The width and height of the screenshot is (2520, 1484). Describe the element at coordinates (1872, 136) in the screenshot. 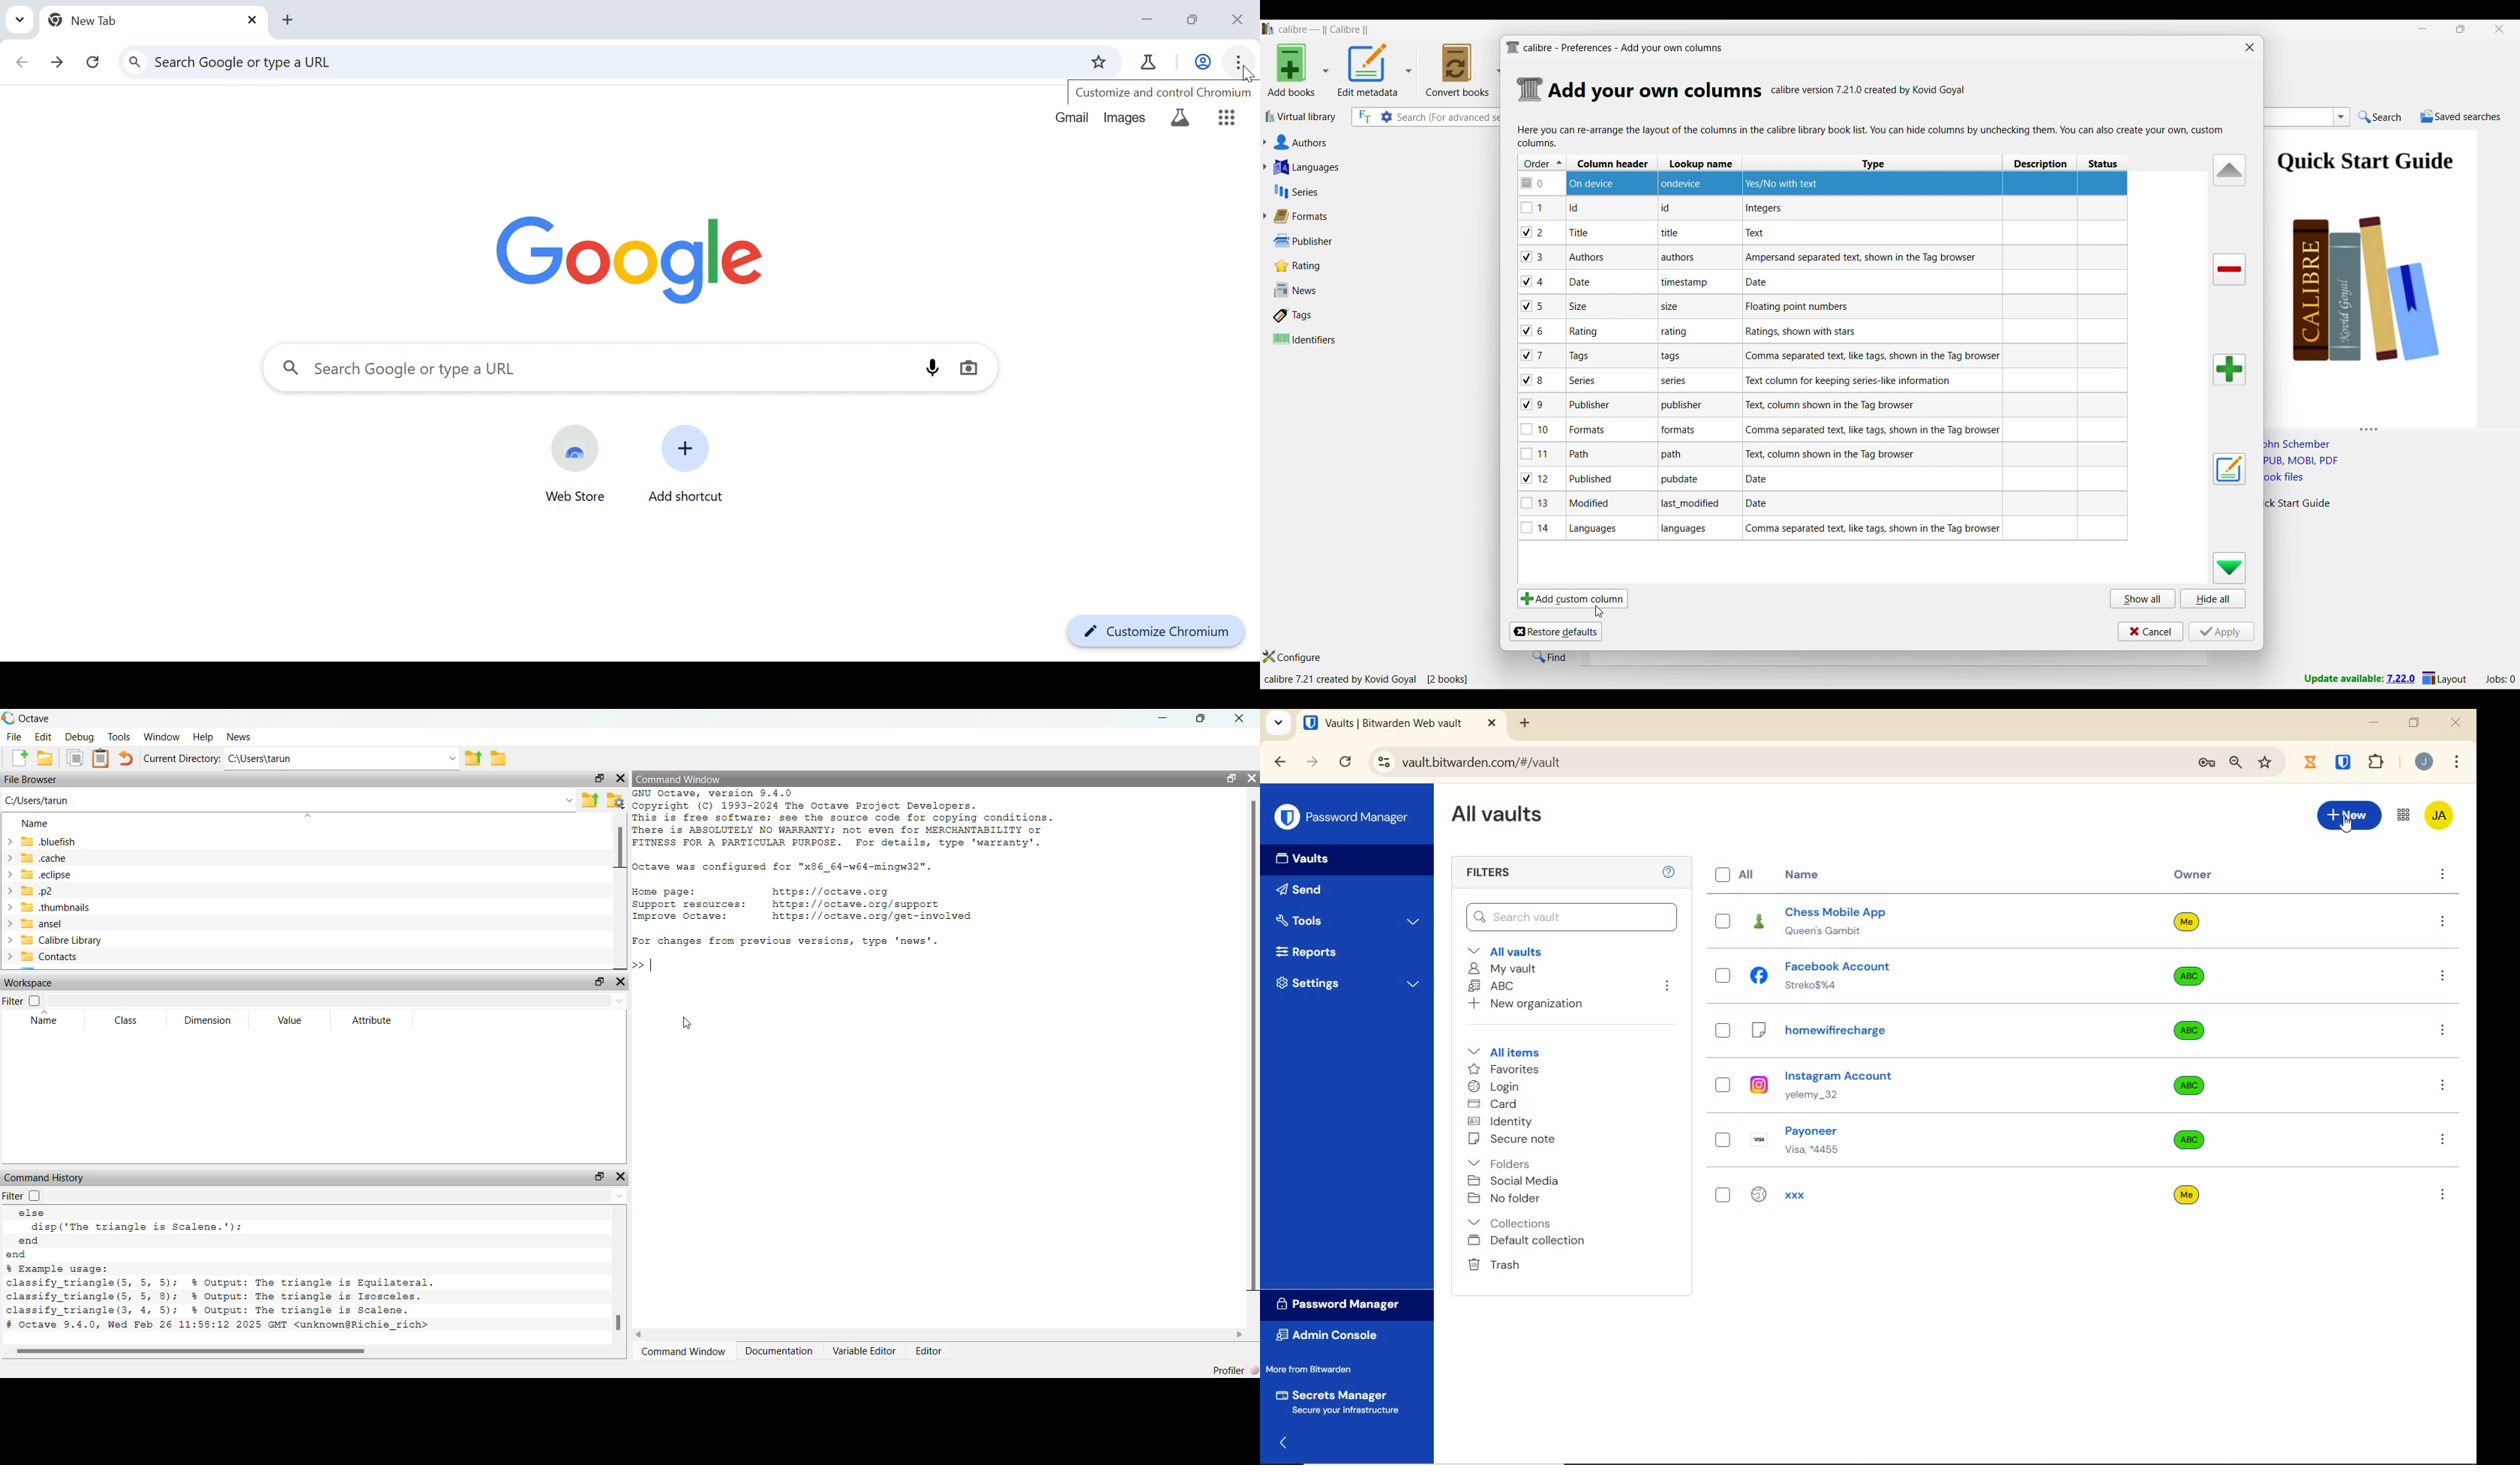

I see `Description of current window` at that location.